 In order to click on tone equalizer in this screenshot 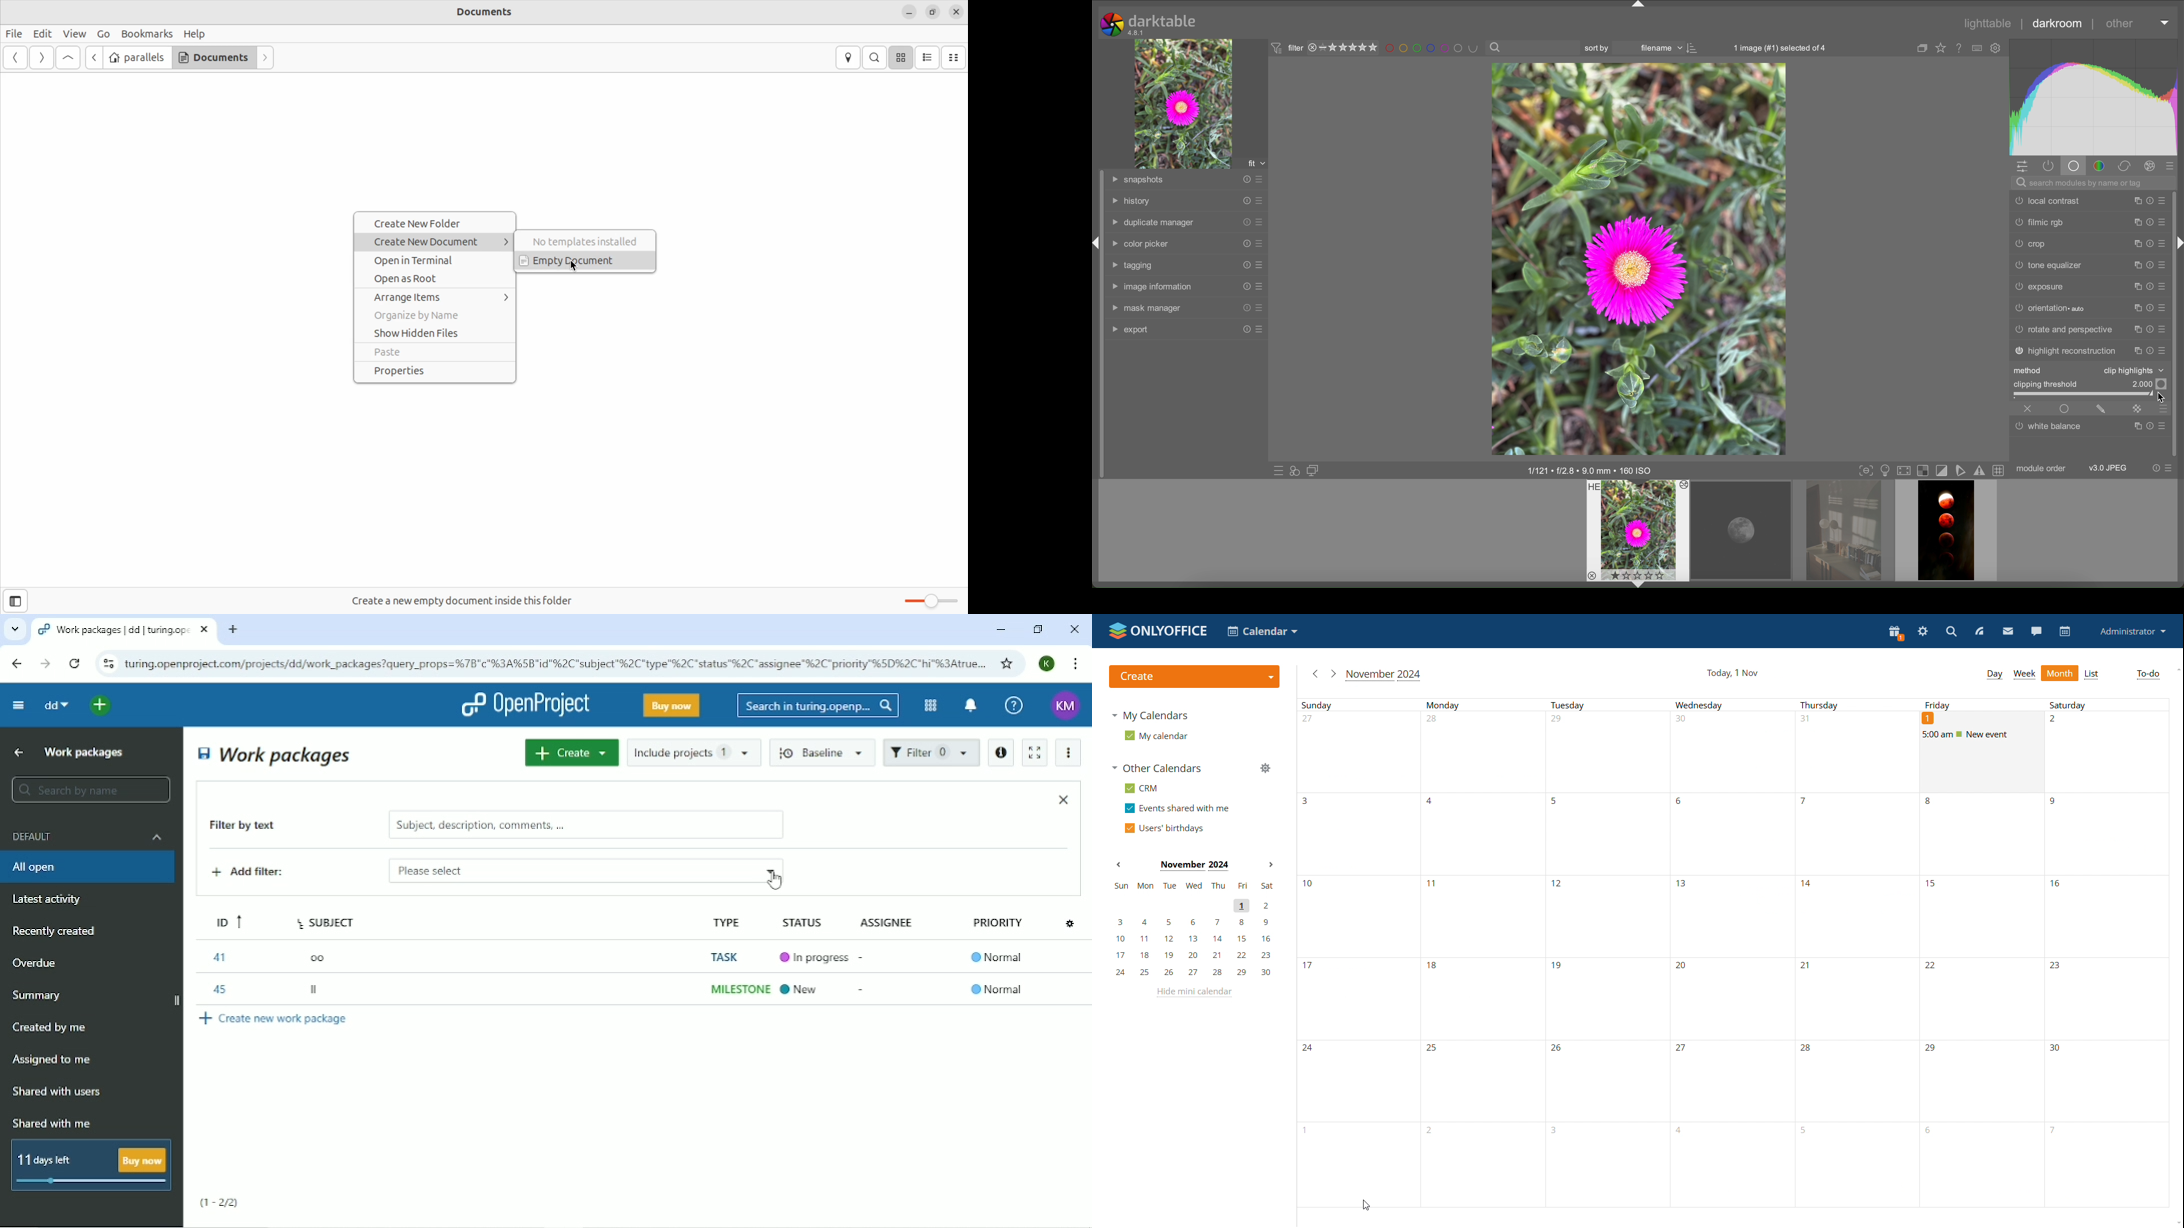, I will do `click(2049, 264)`.